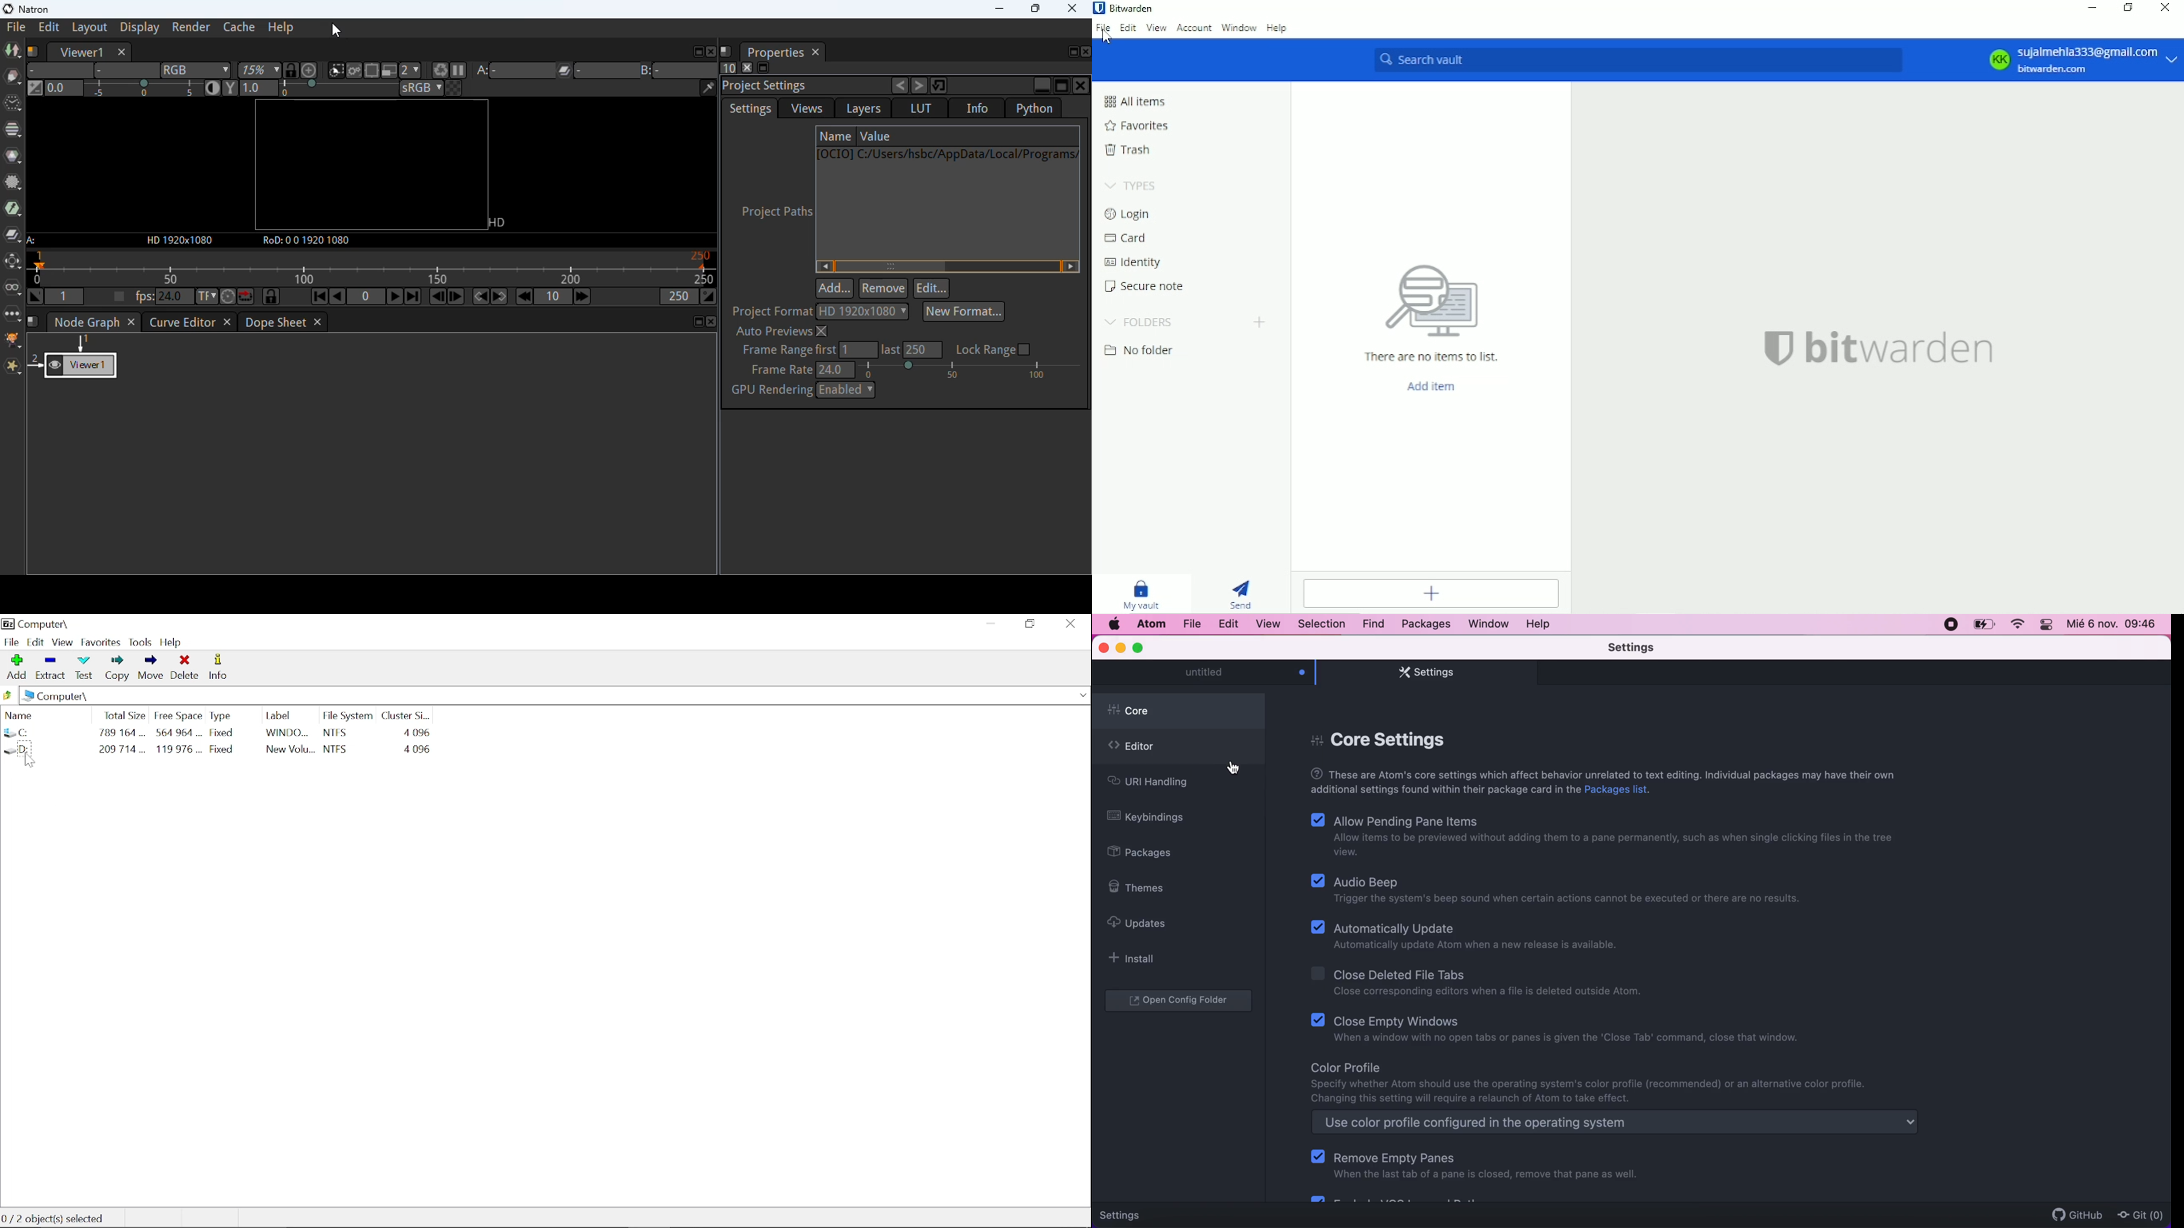 Image resolution: width=2184 pixels, height=1232 pixels. What do you see at coordinates (1146, 779) in the screenshot?
I see `uri handling` at bounding box center [1146, 779].